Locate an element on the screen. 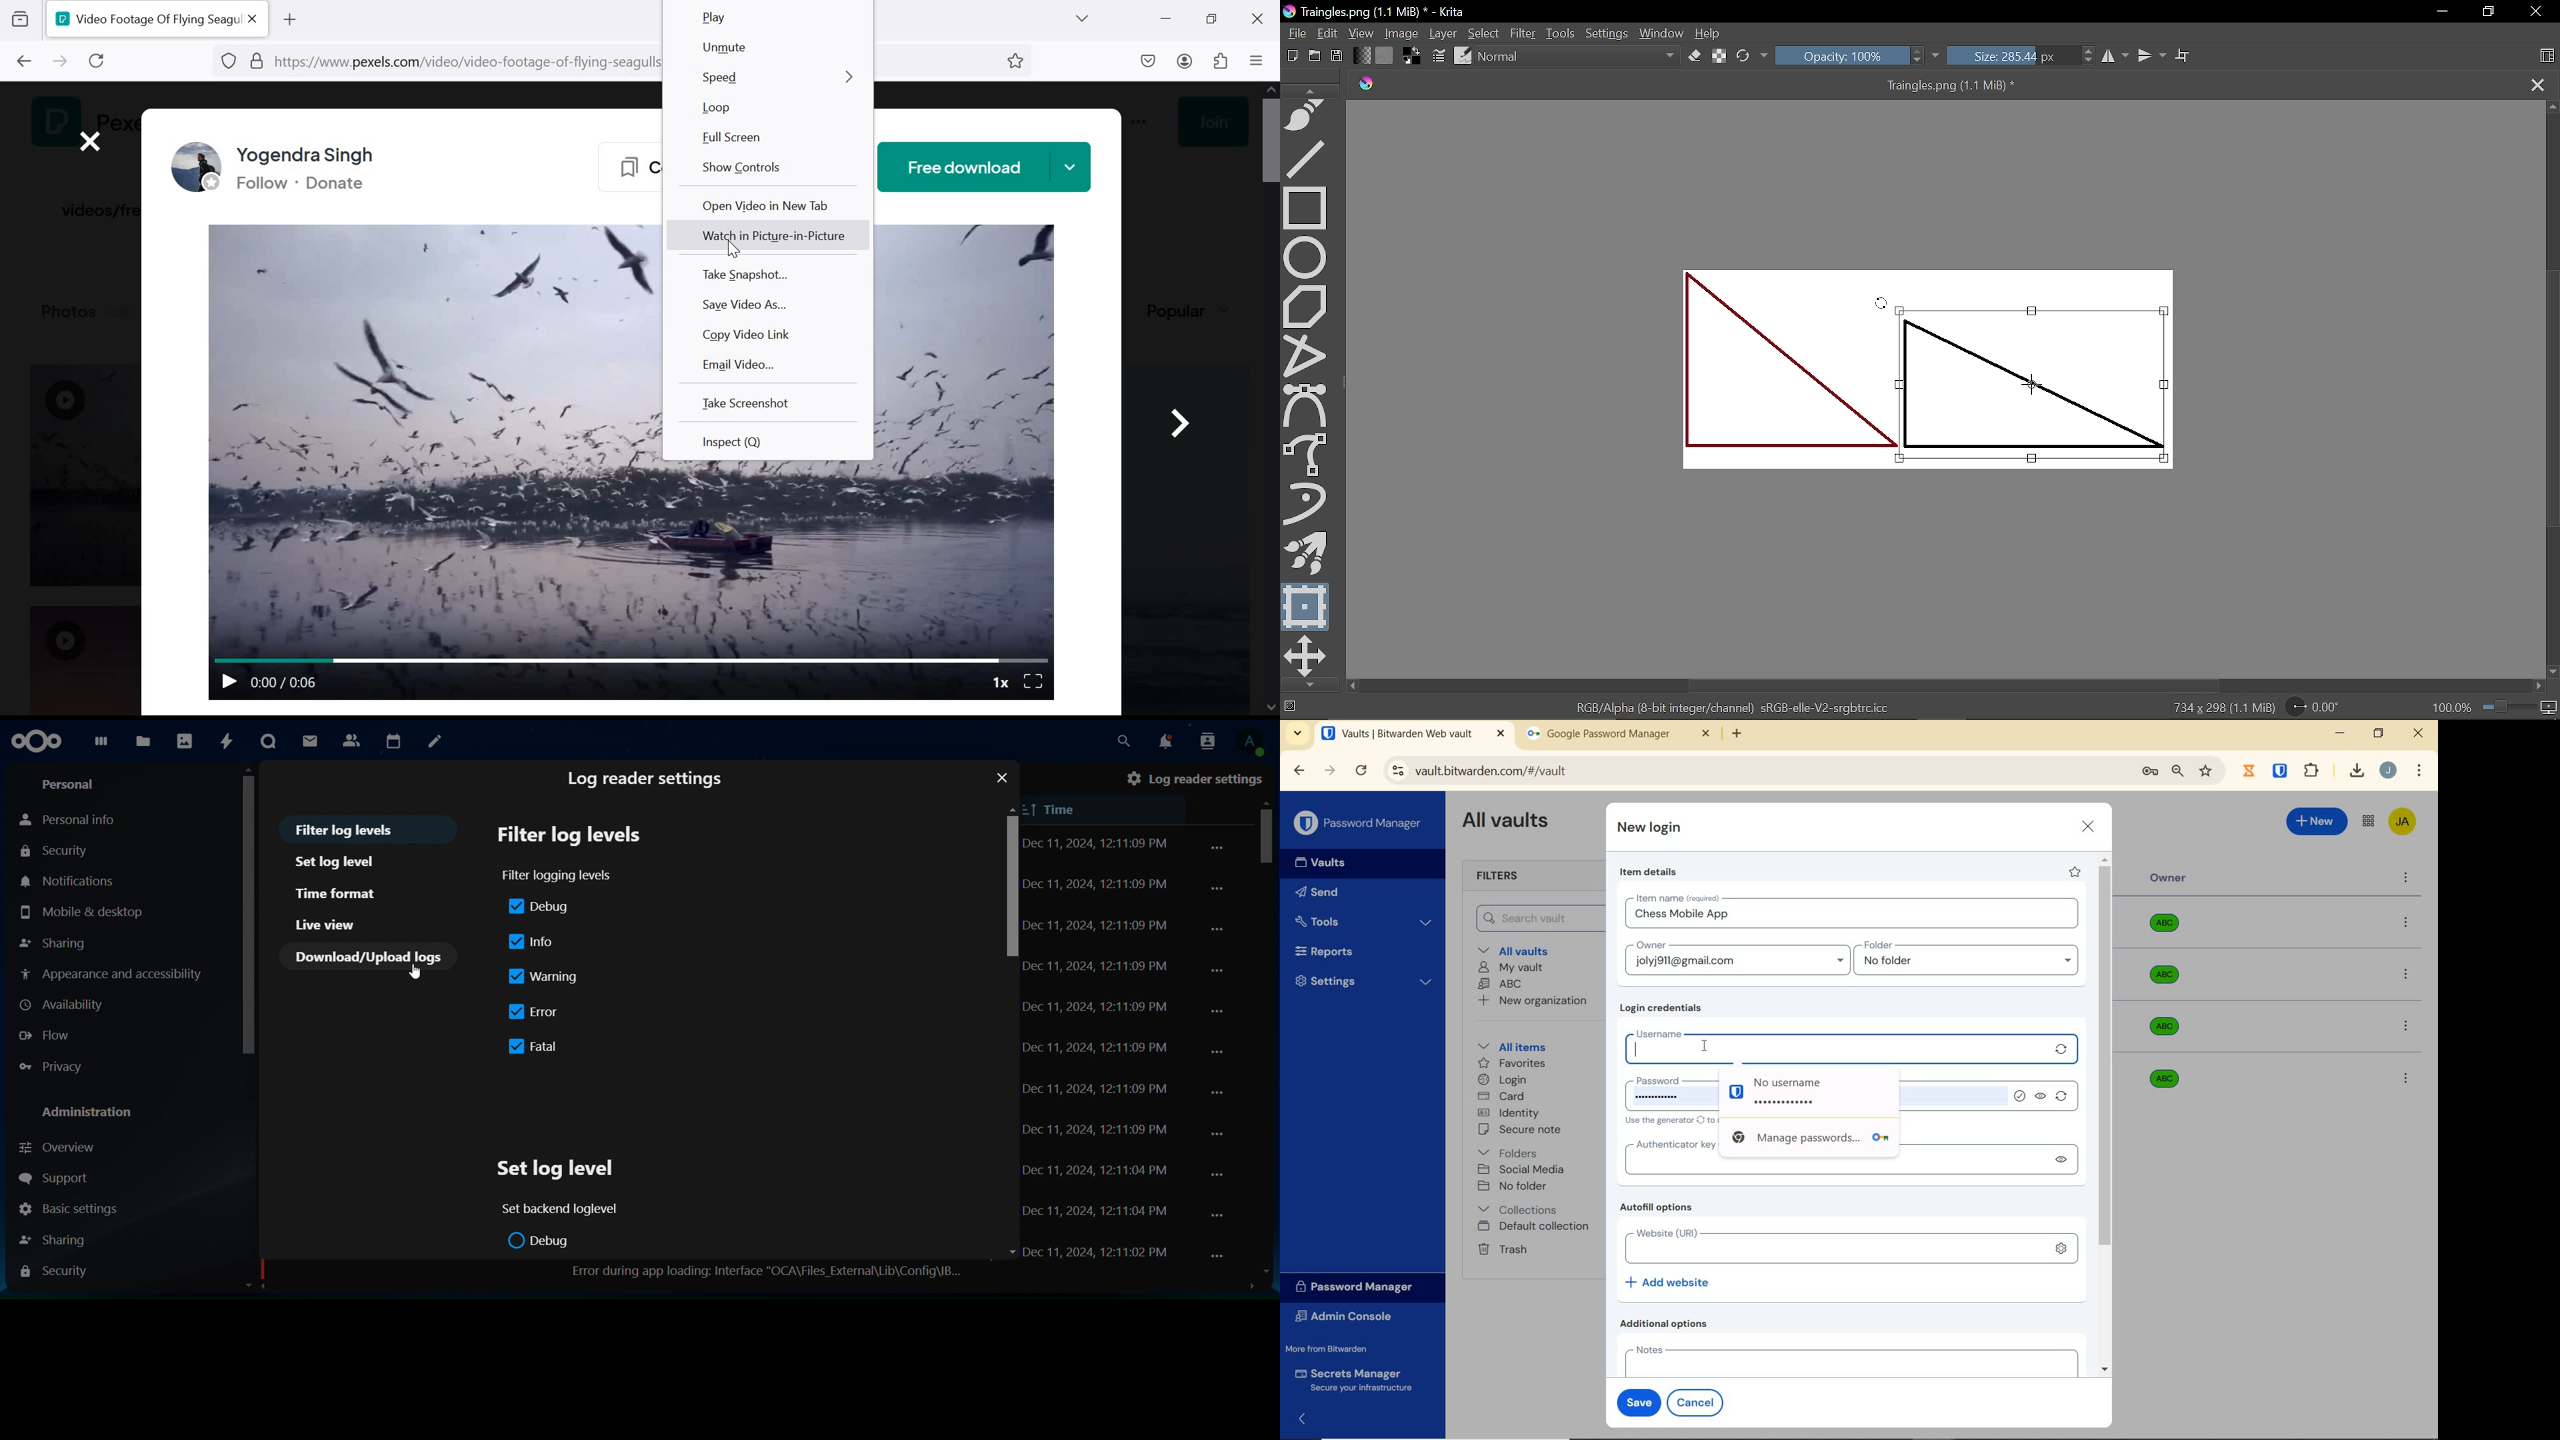 The height and width of the screenshot is (1456, 2576). support is located at coordinates (53, 1178).